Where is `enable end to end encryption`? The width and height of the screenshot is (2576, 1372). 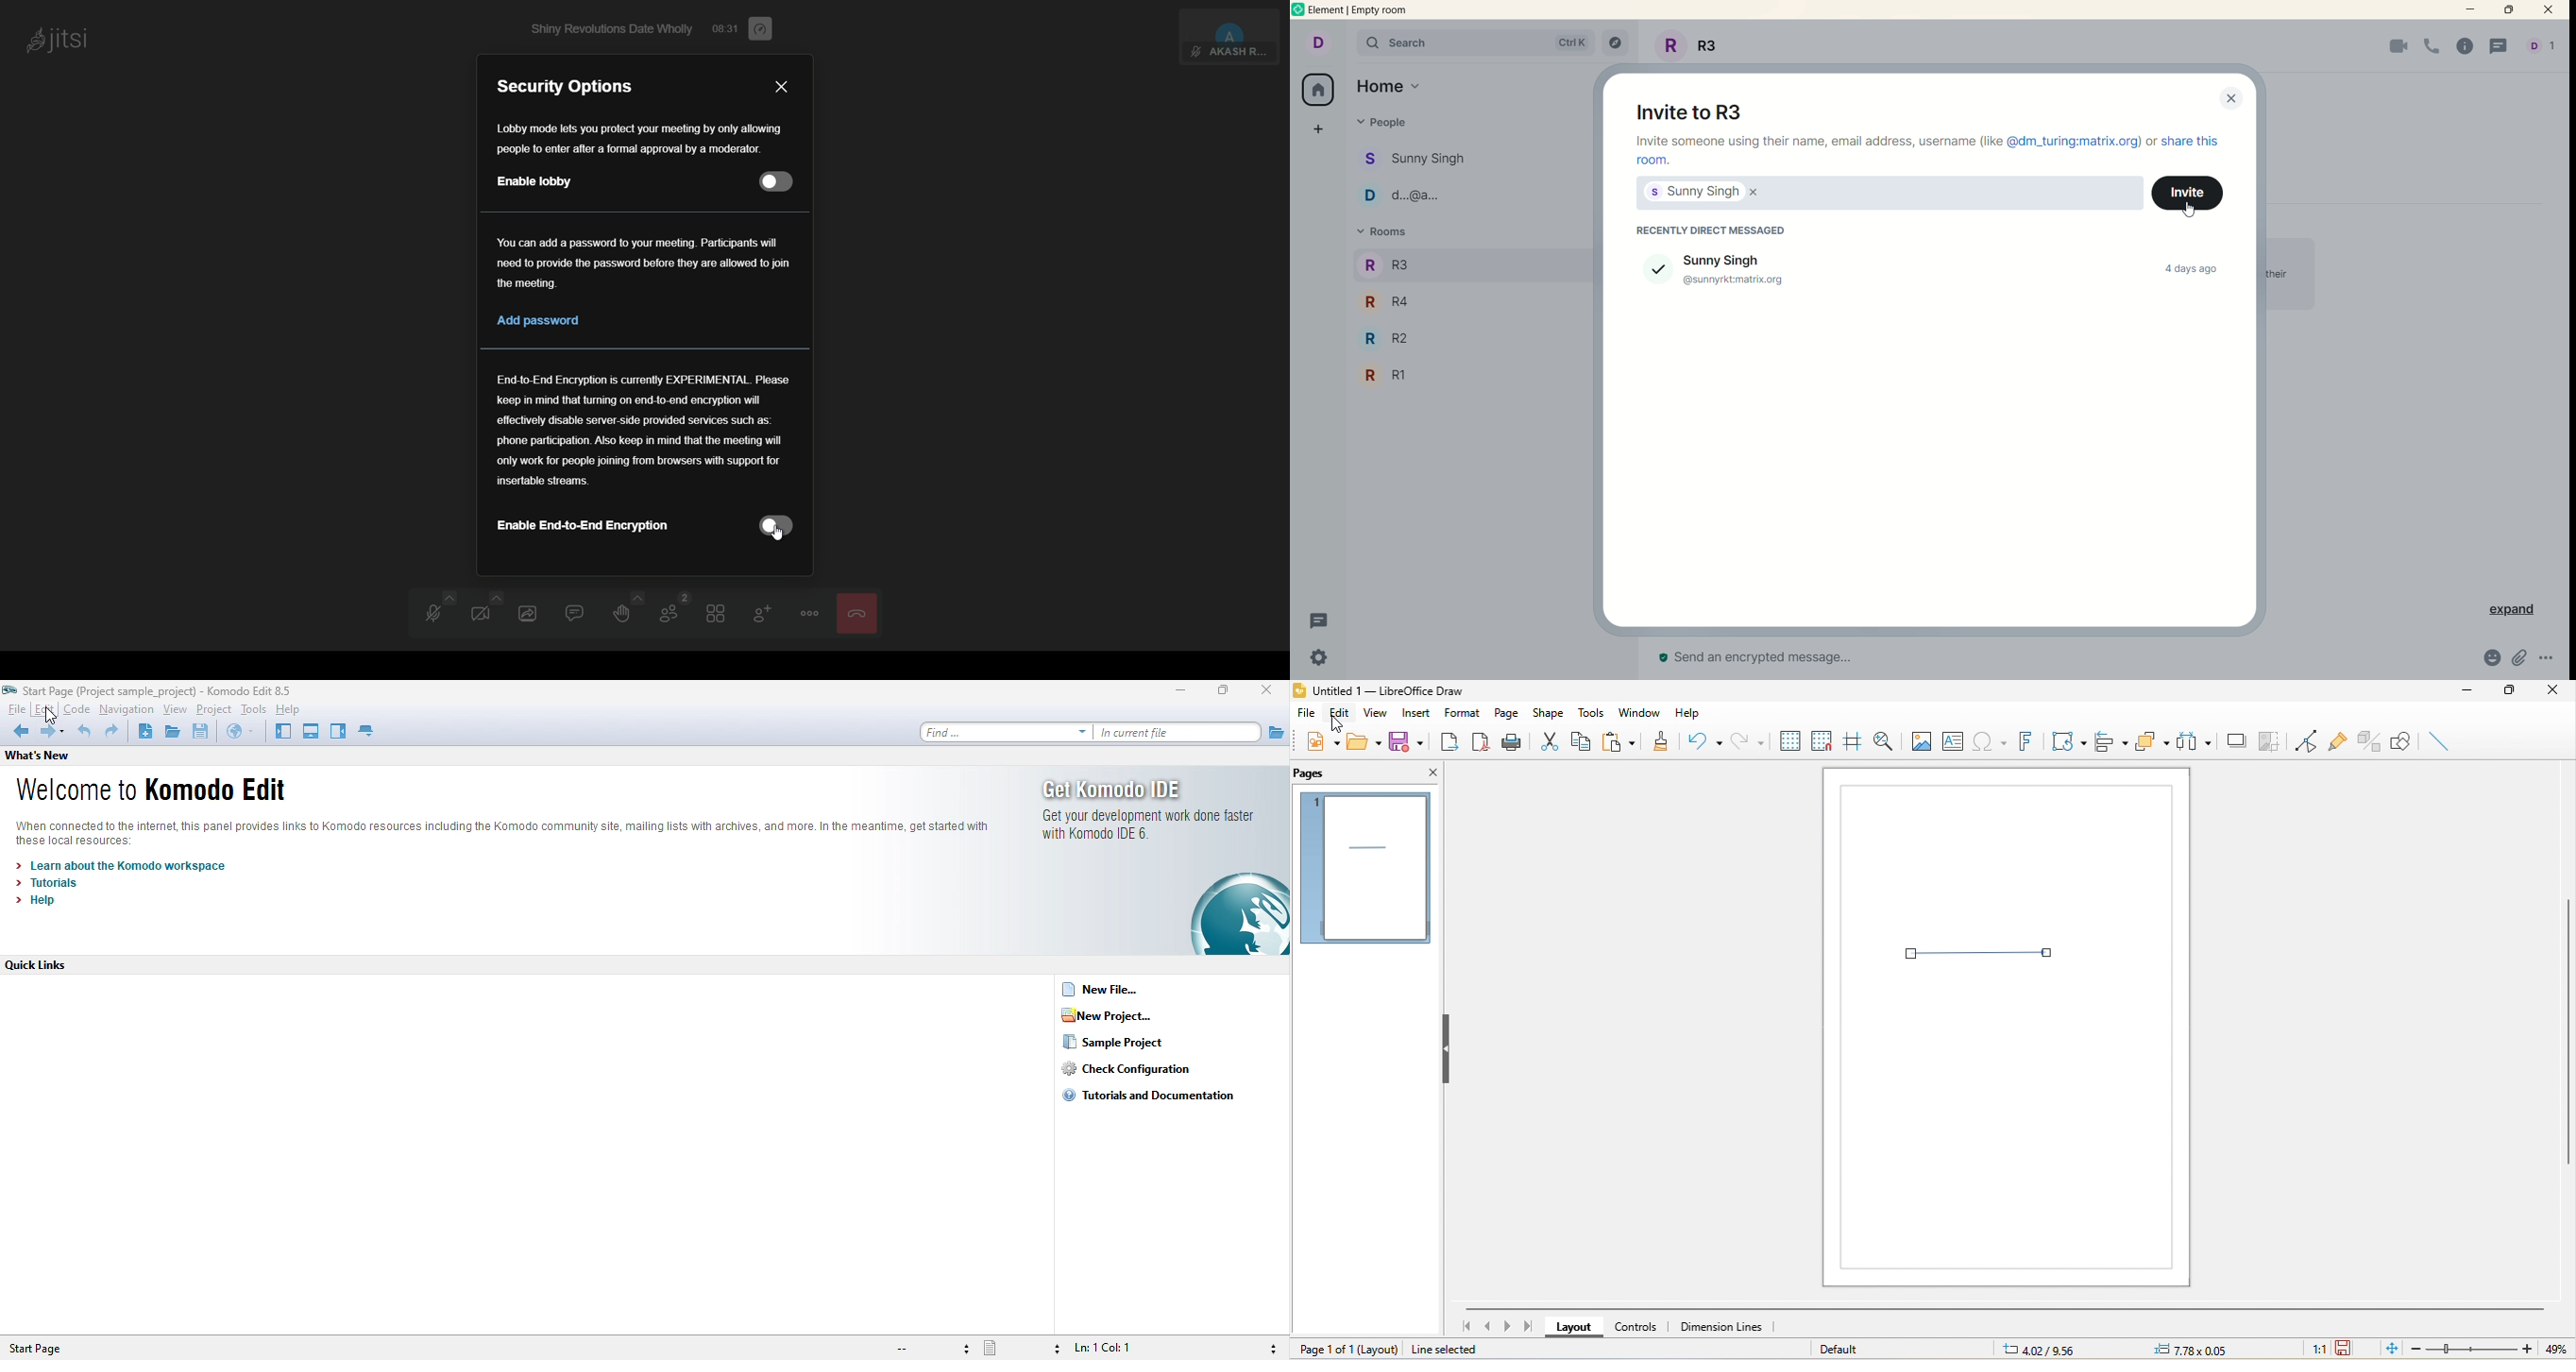
enable end to end encryption is located at coordinates (582, 526).